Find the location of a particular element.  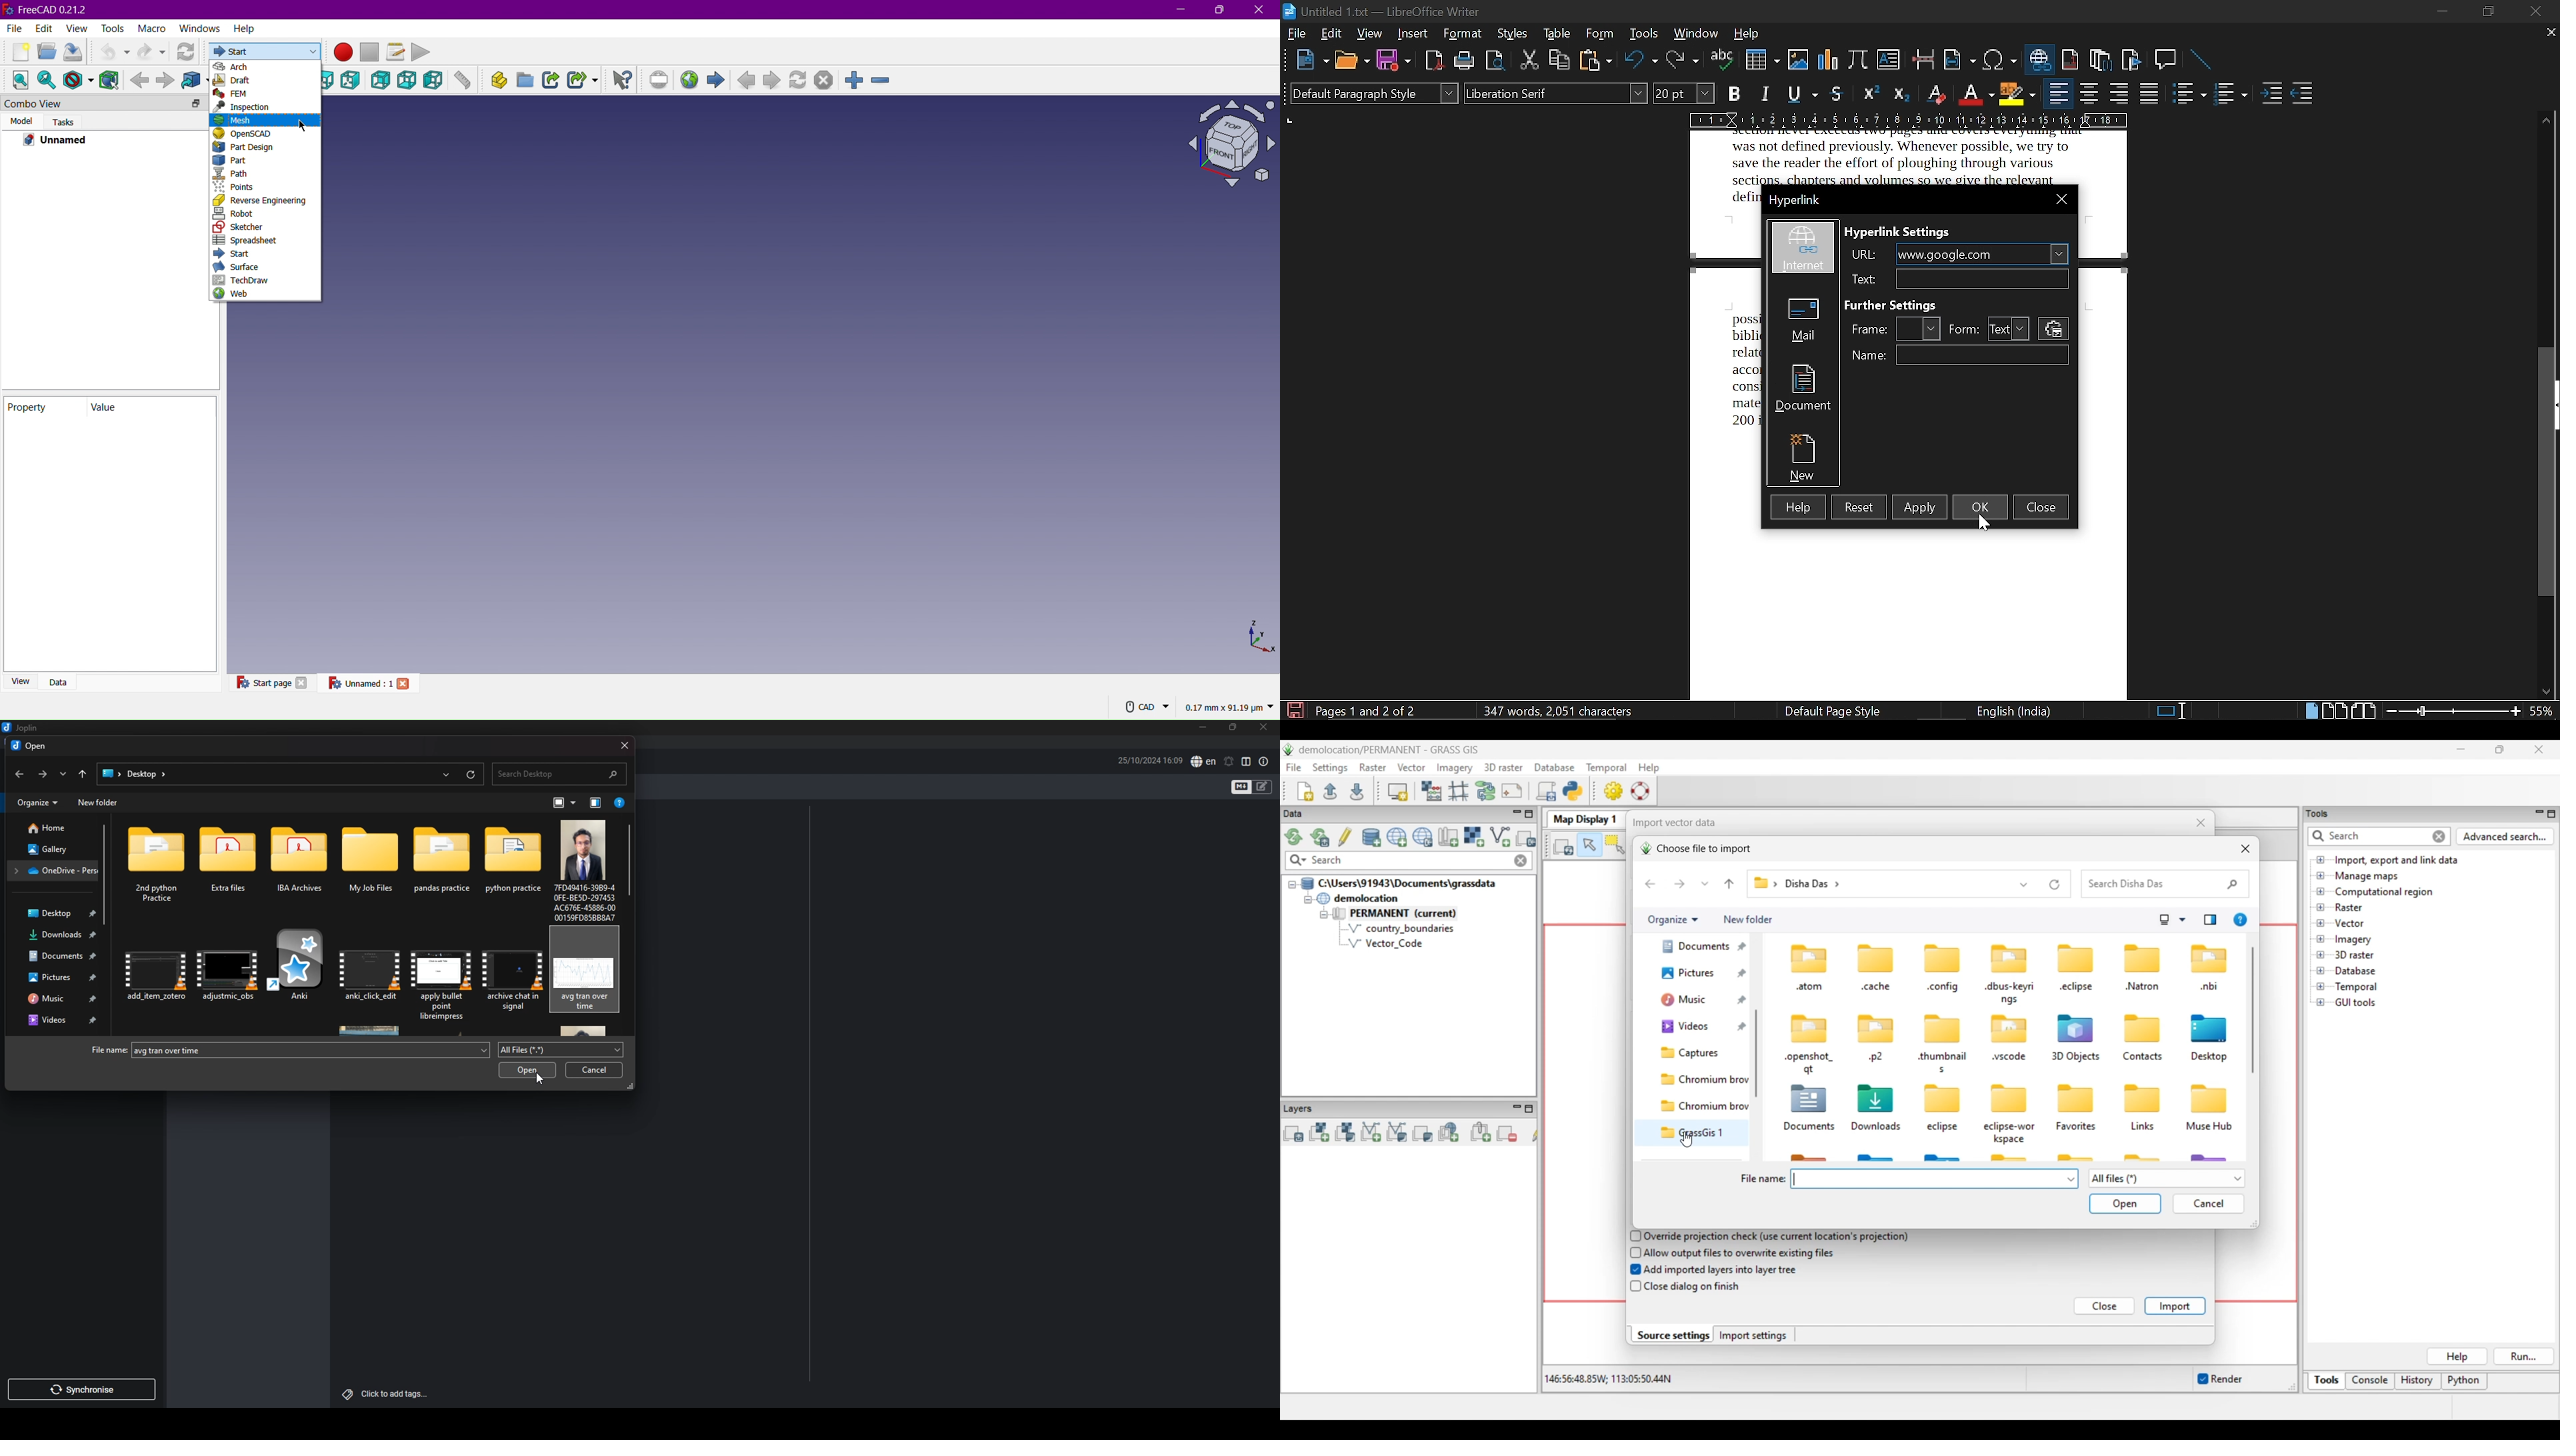

move up is located at coordinates (2548, 117).